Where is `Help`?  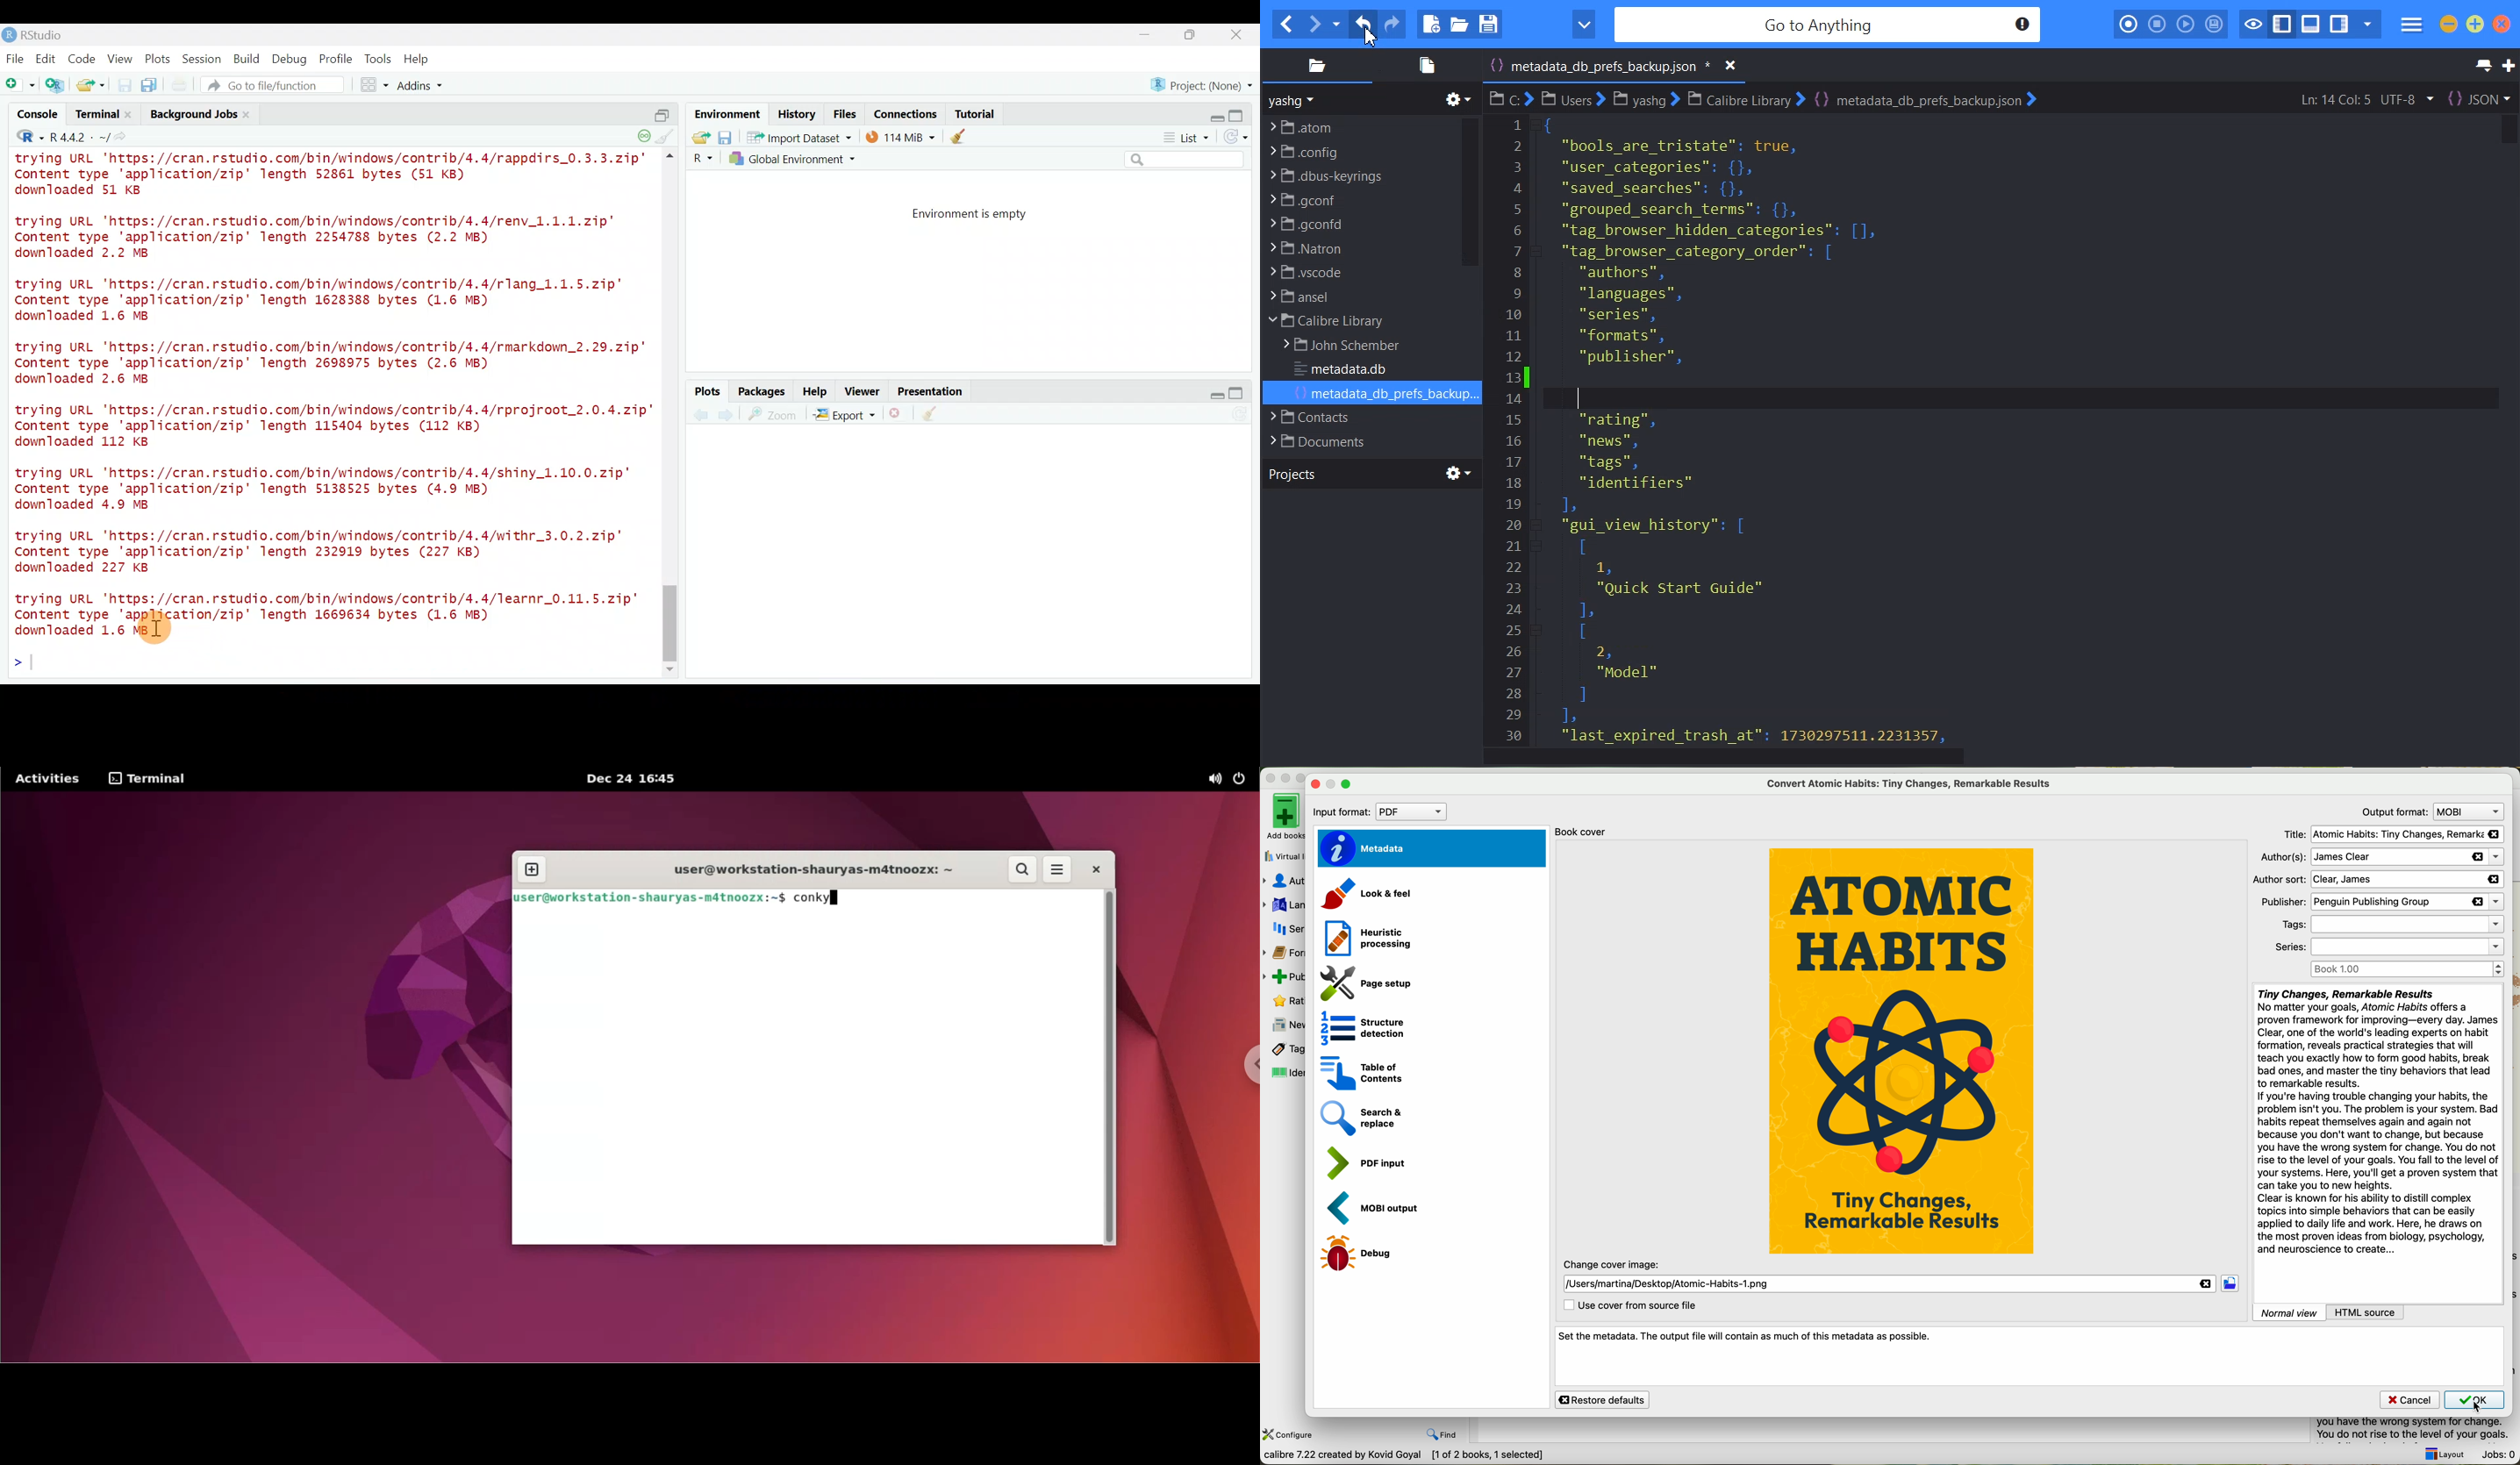 Help is located at coordinates (418, 59).